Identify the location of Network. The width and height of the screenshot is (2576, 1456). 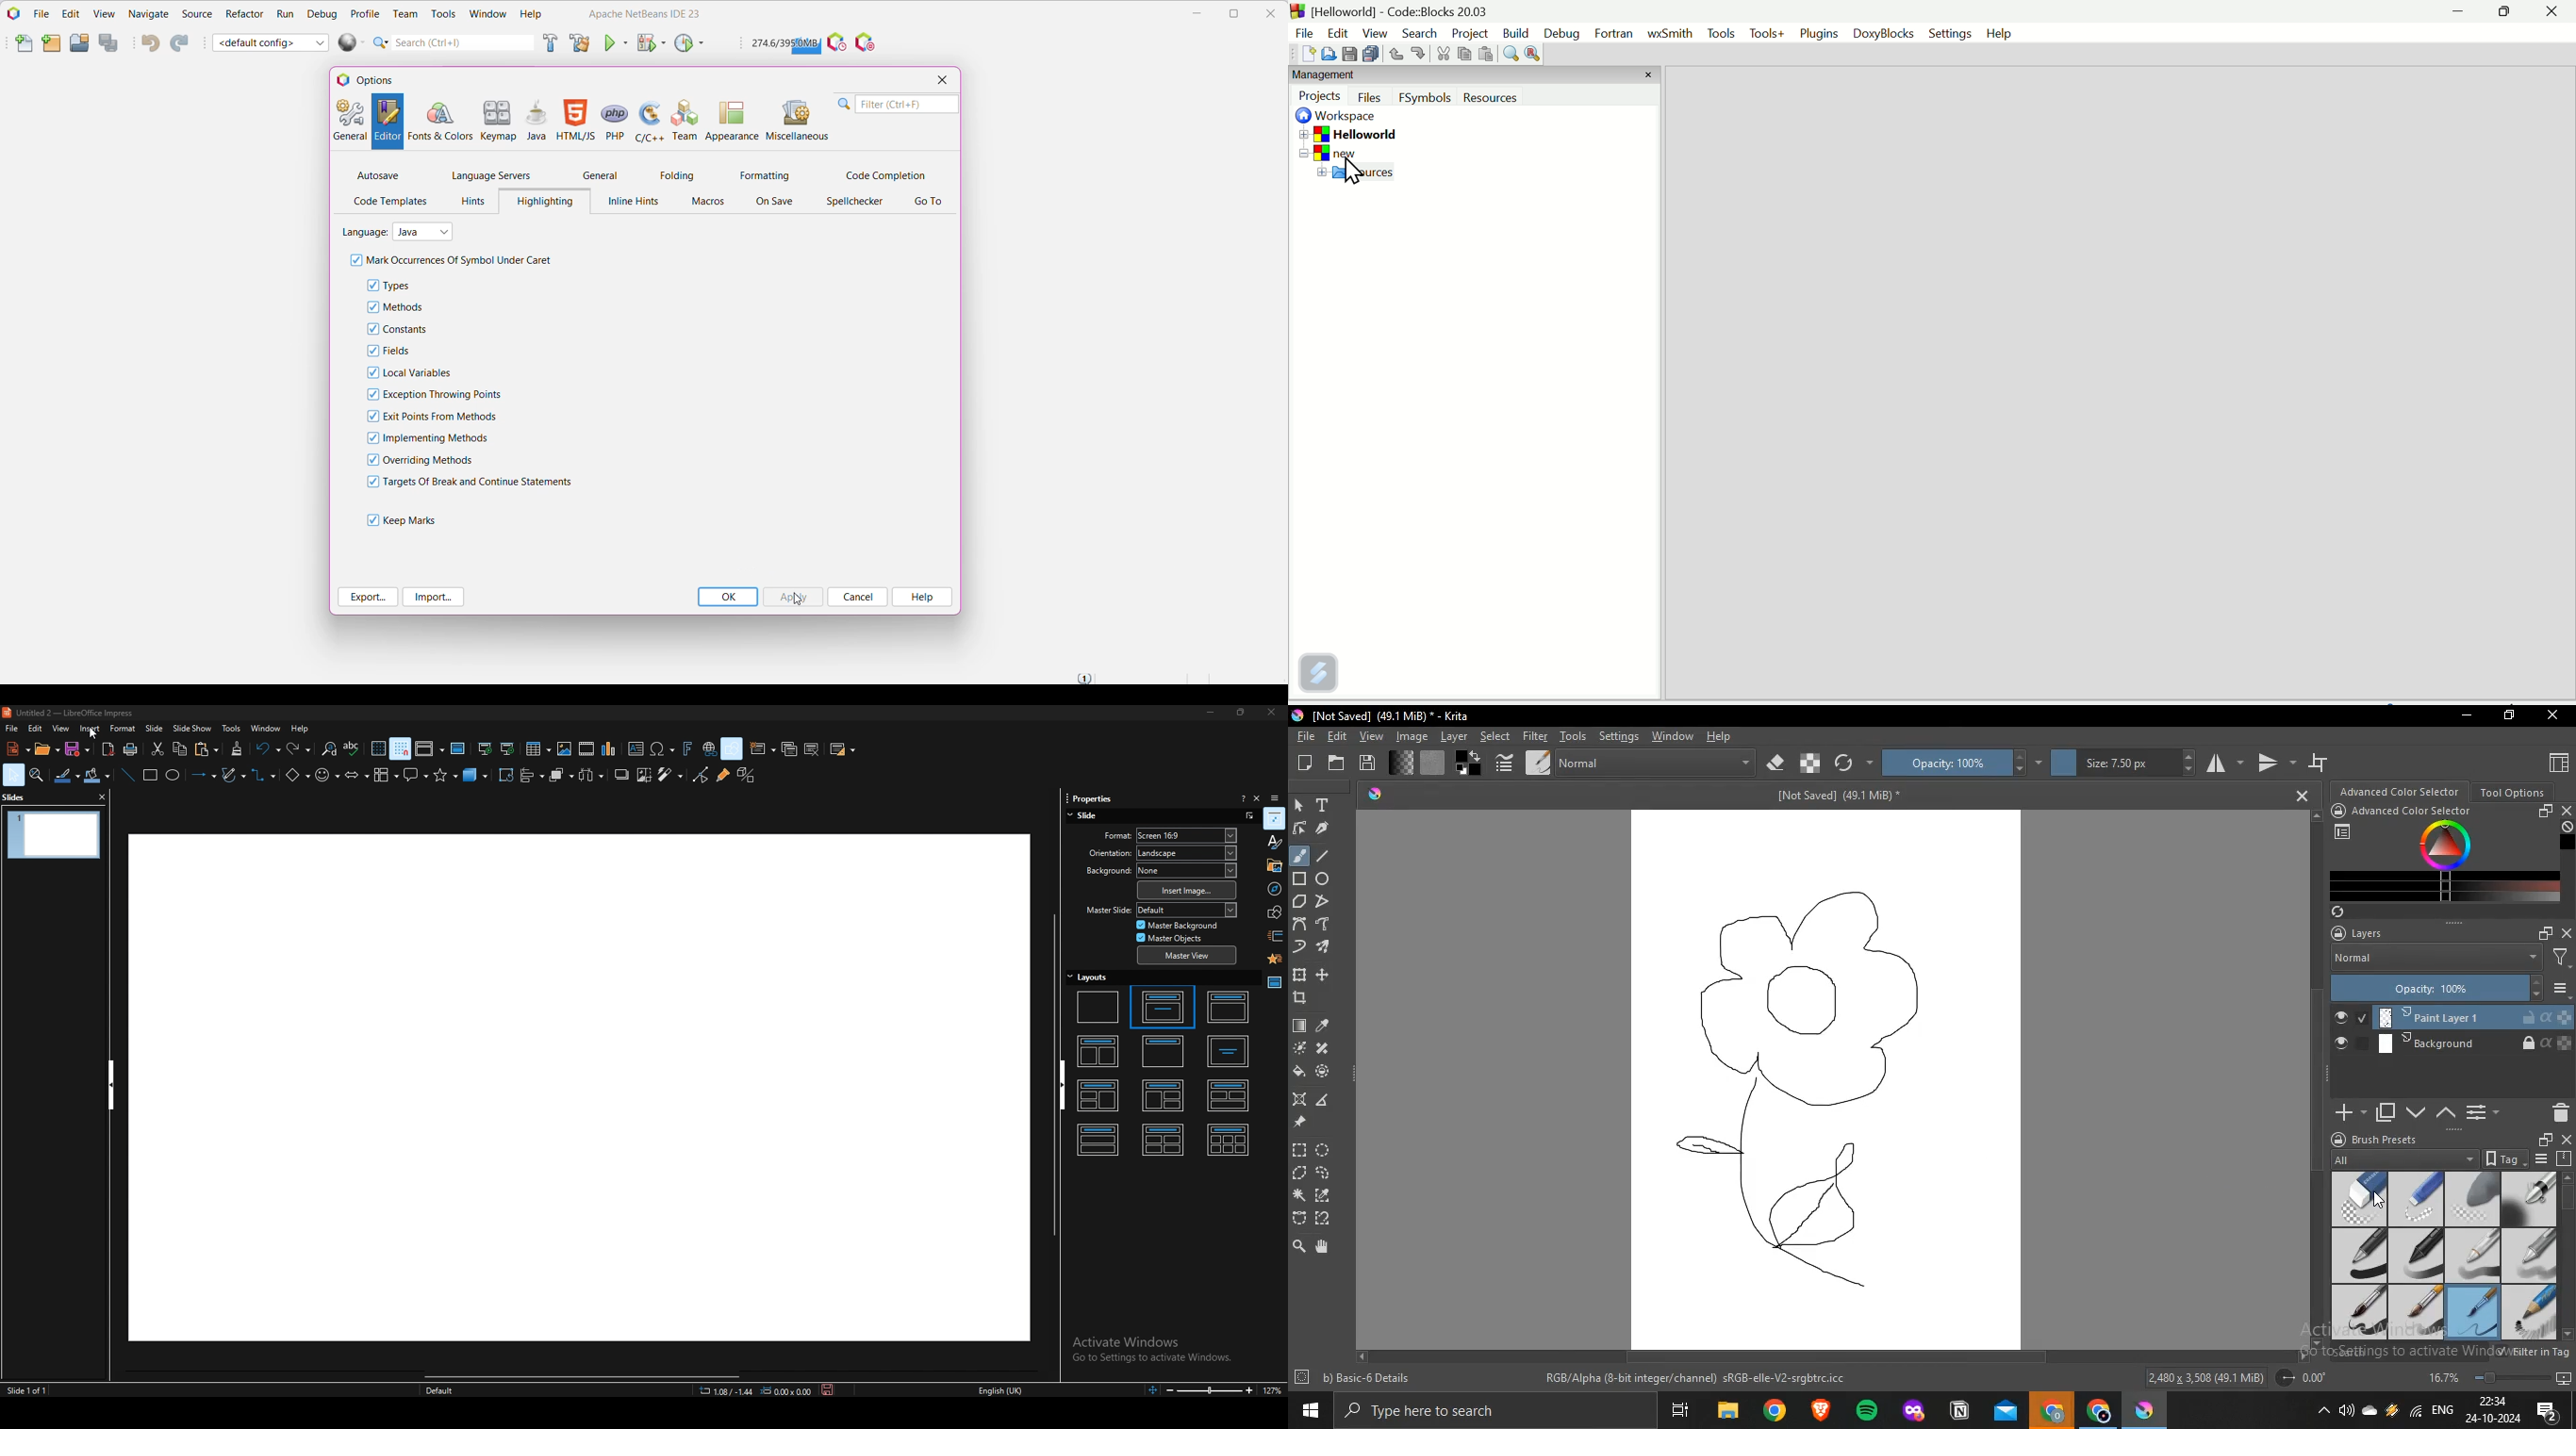
(2414, 1410).